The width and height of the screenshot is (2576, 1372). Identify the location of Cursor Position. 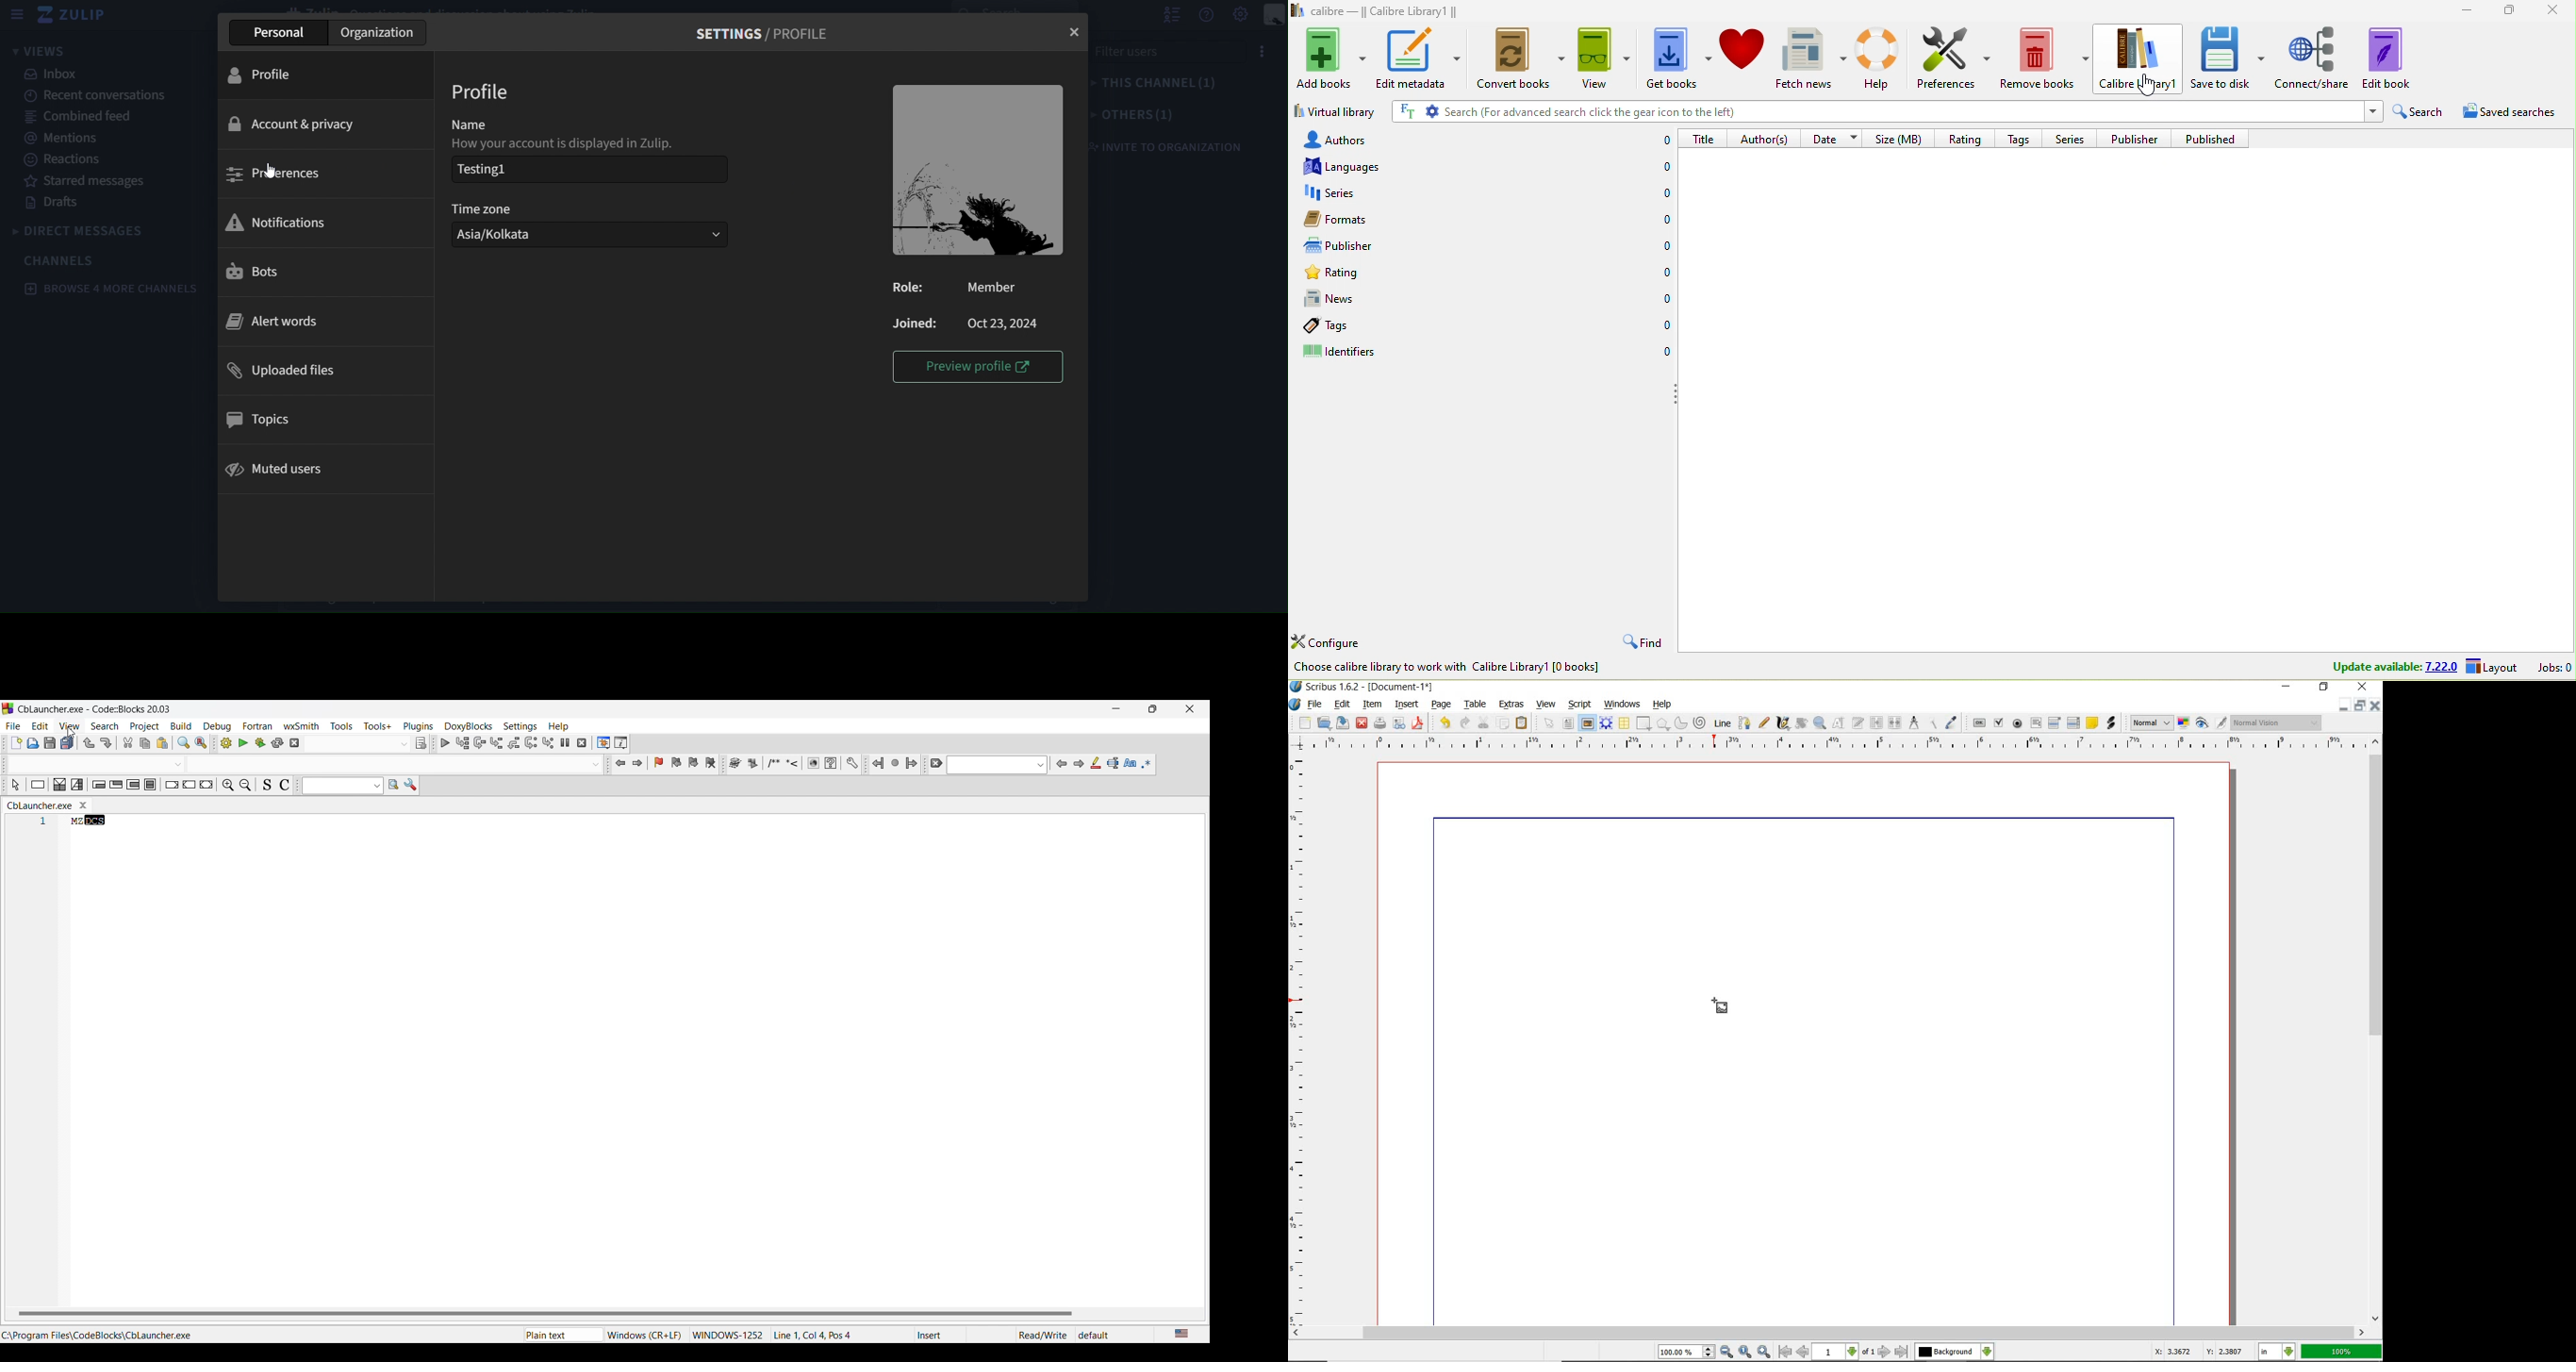
(1718, 1005).